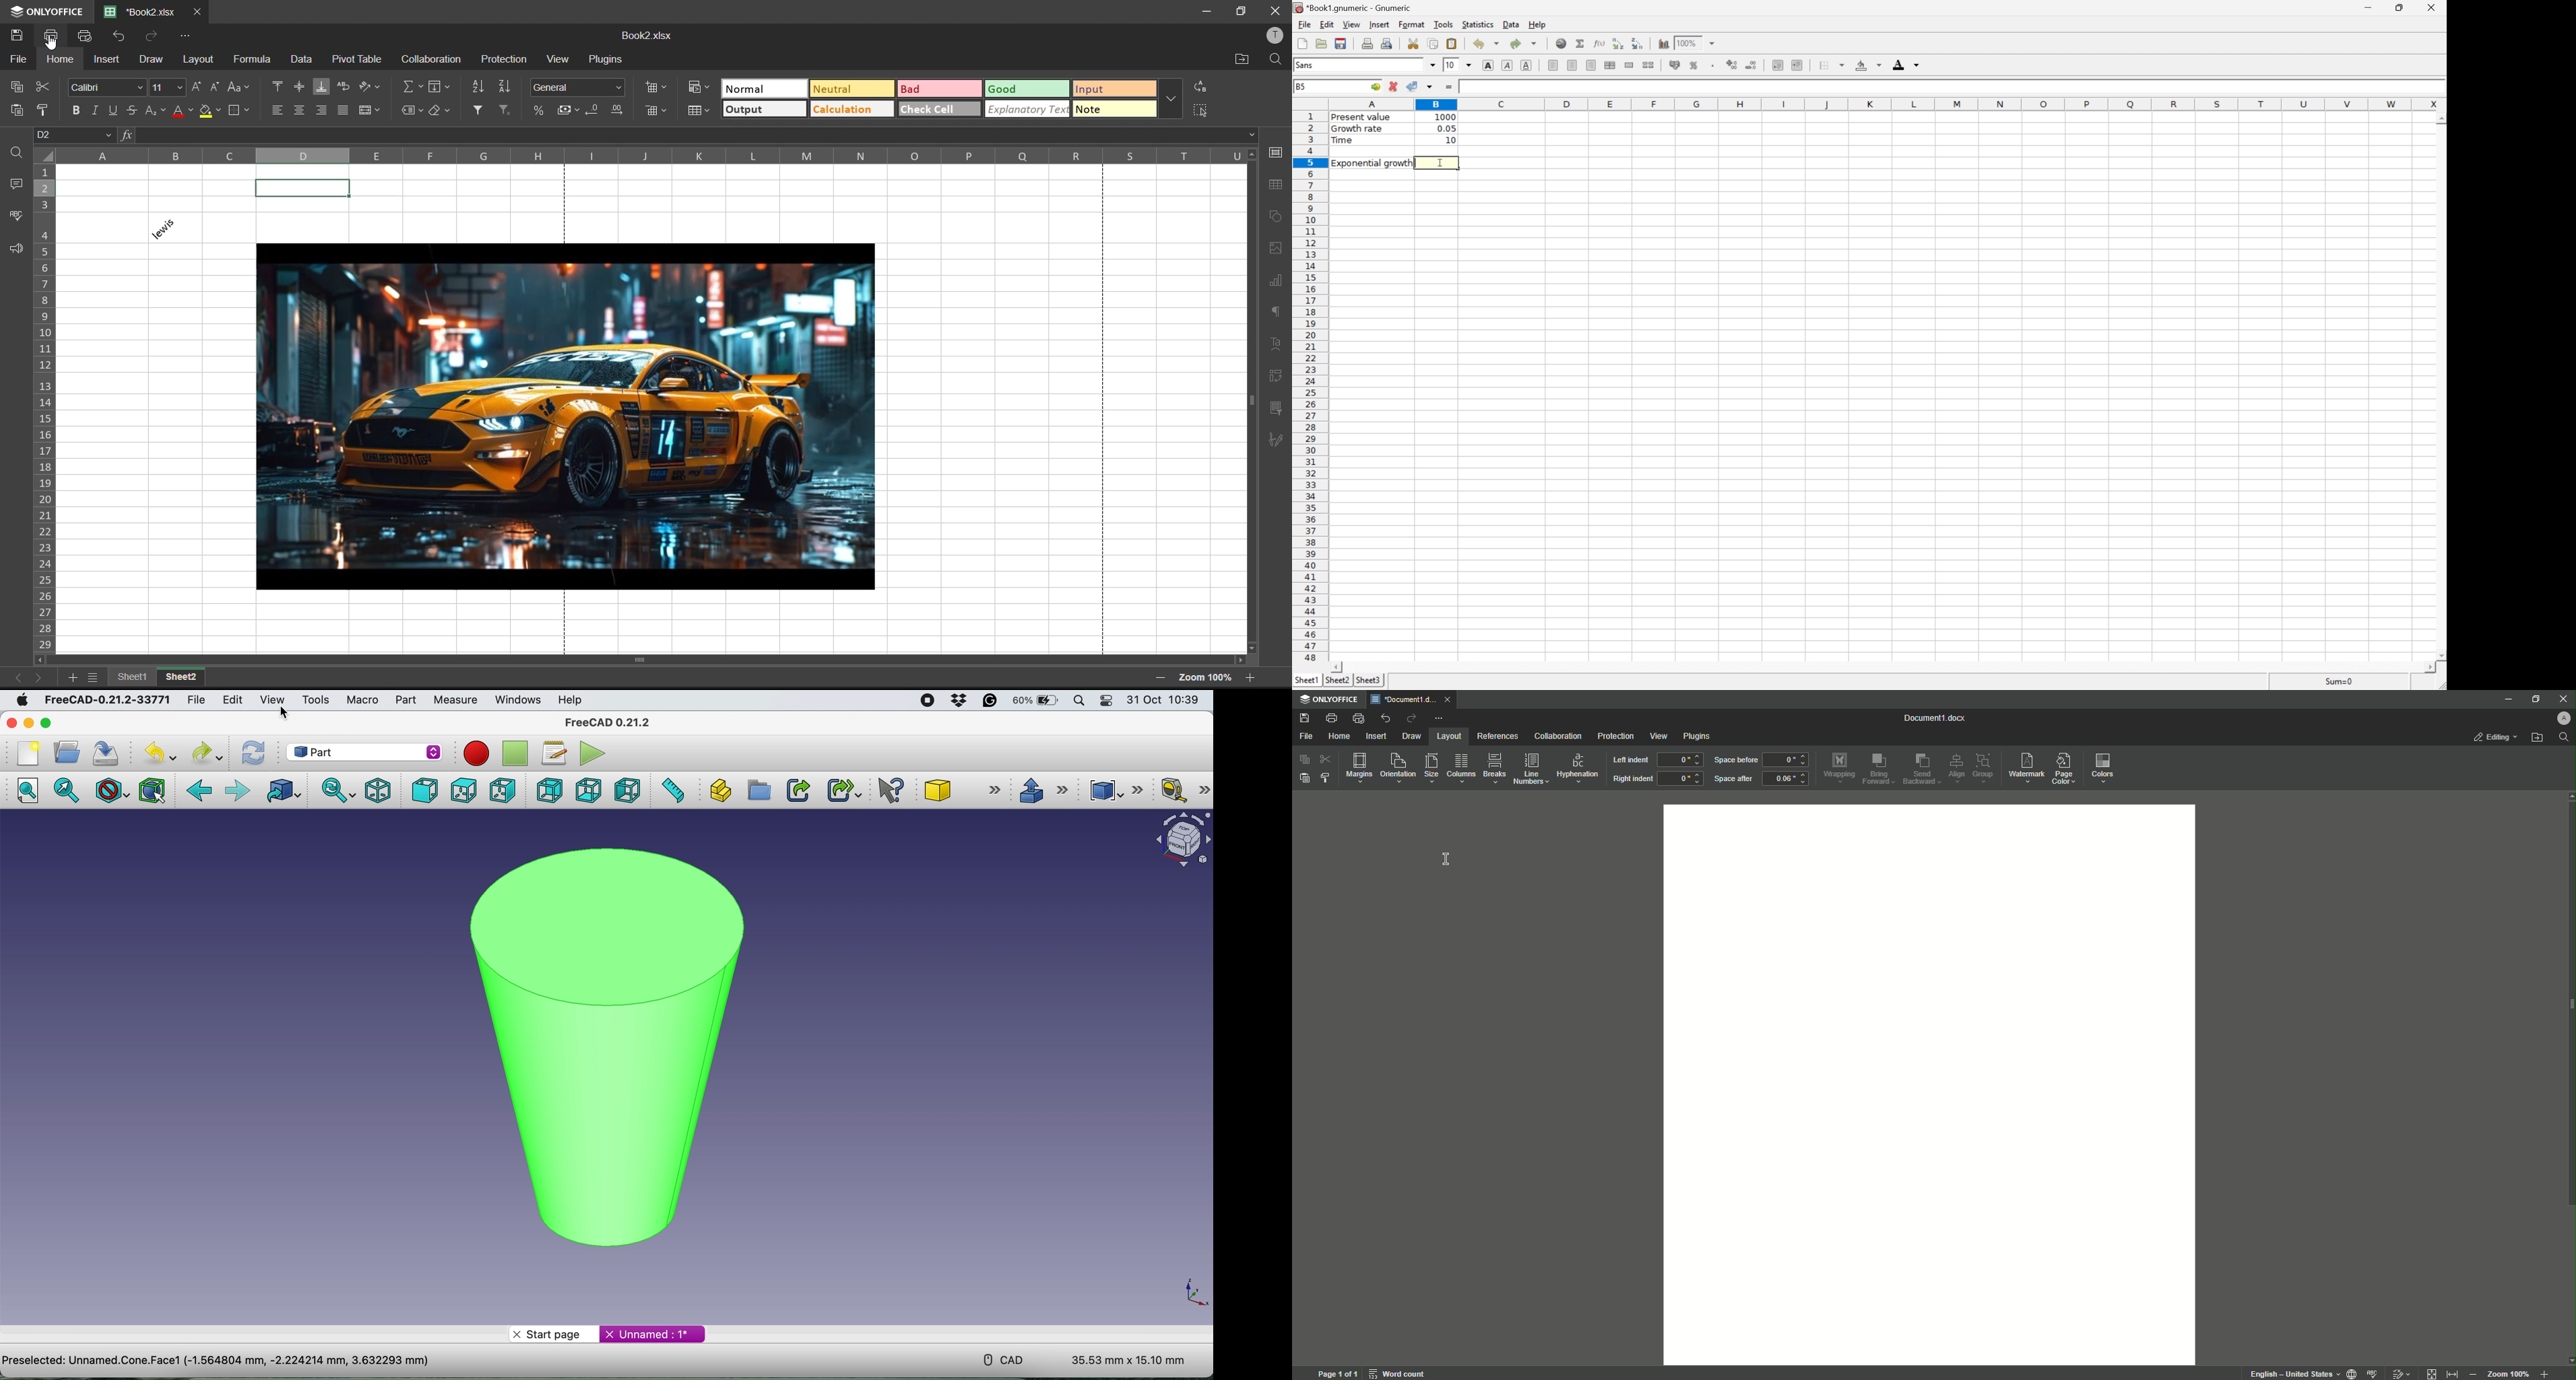 The image size is (2576, 1400). What do you see at coordinates (2068, 766) in the screenshot?
I see `Page Color` at bounding box center [2068, 766].